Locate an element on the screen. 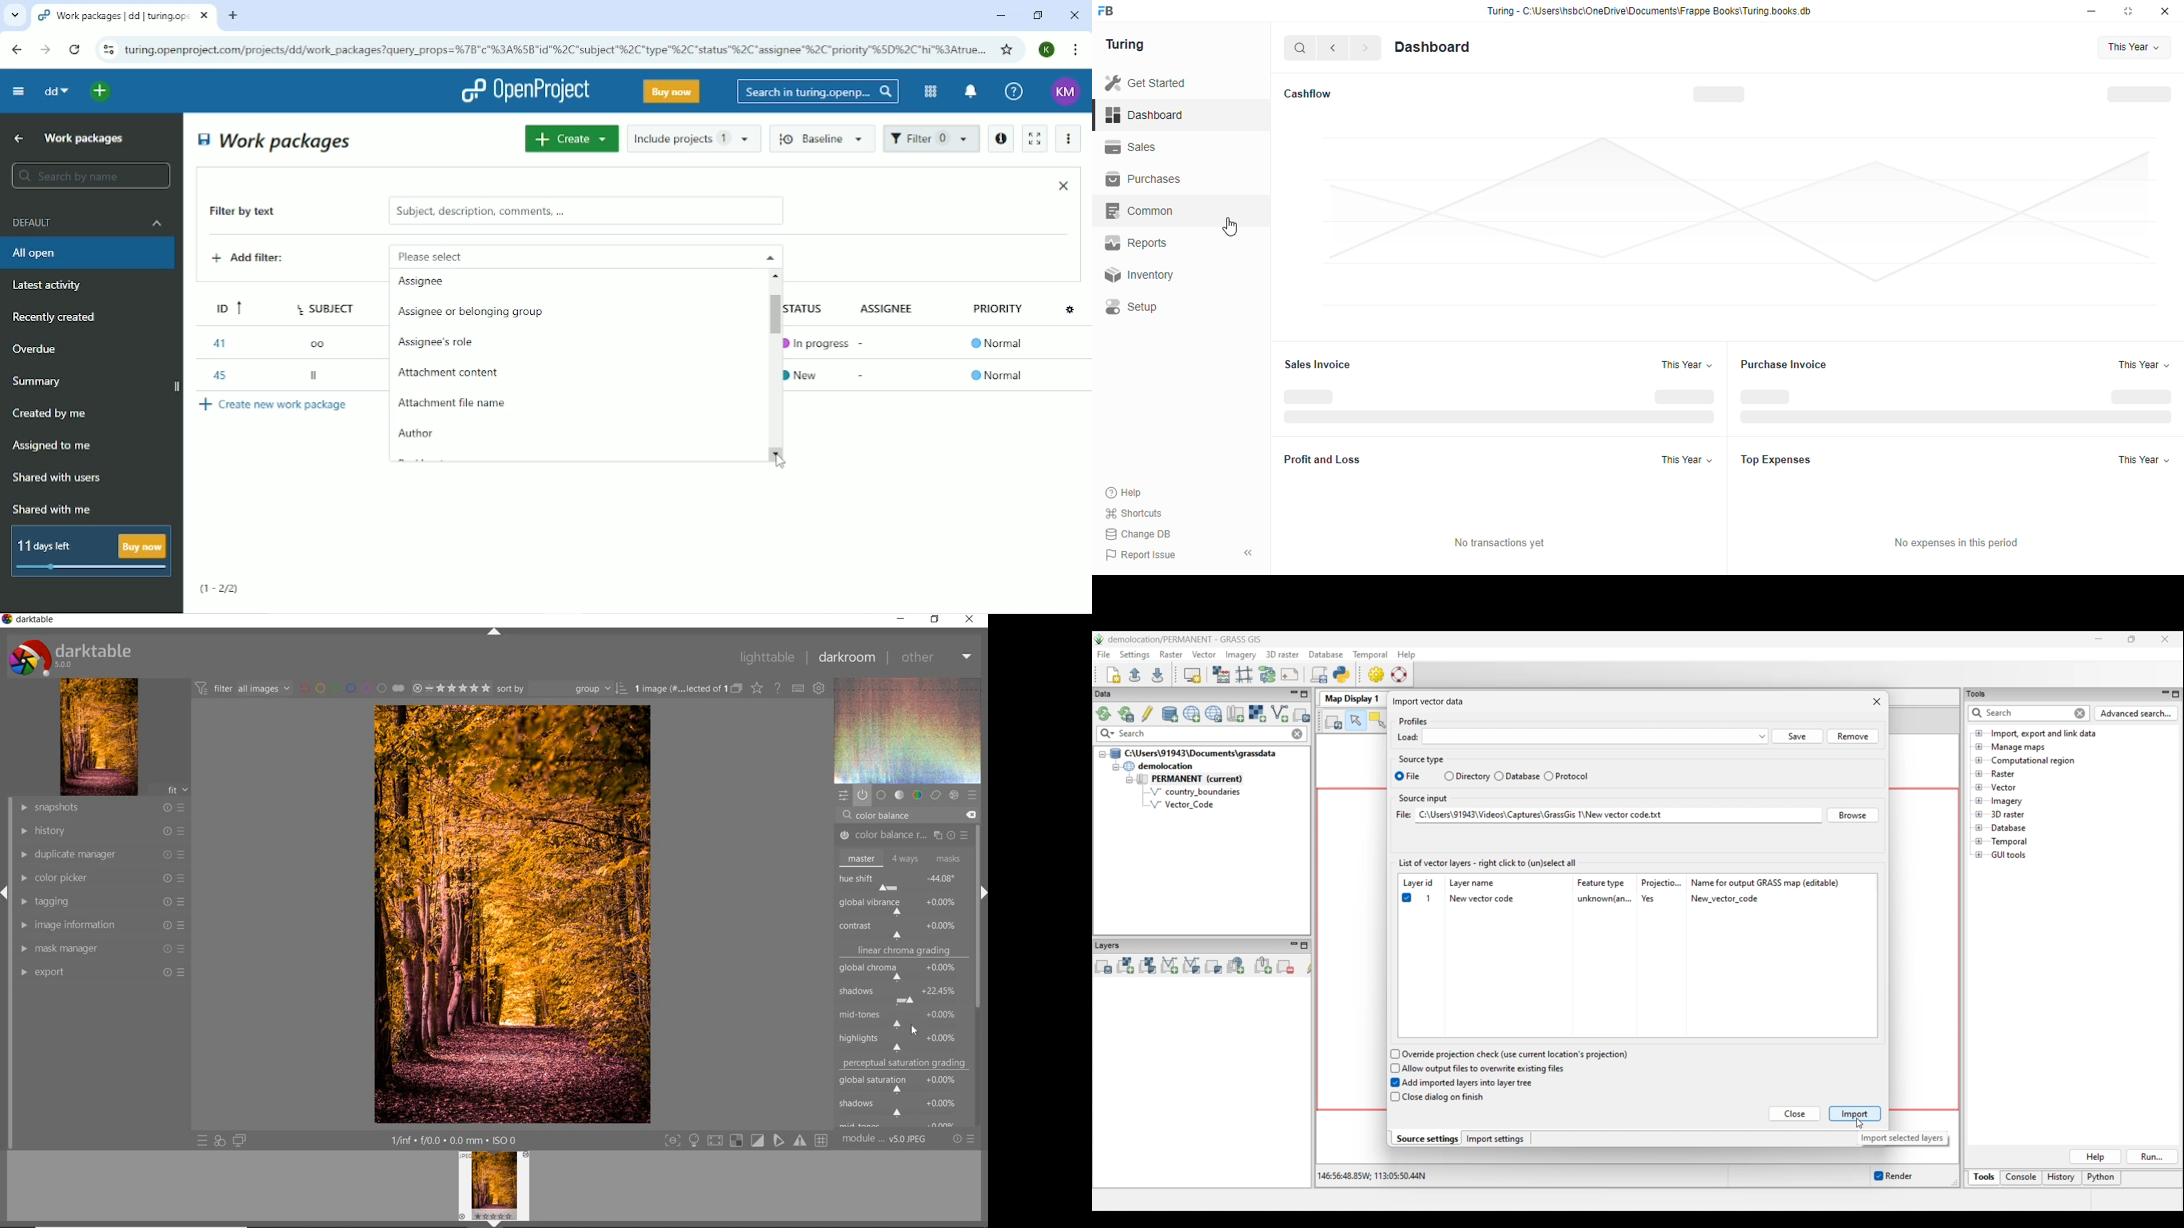 The height and width of the screenshot is (1232, 2184). inventory is located at coordinates (1138, 275).